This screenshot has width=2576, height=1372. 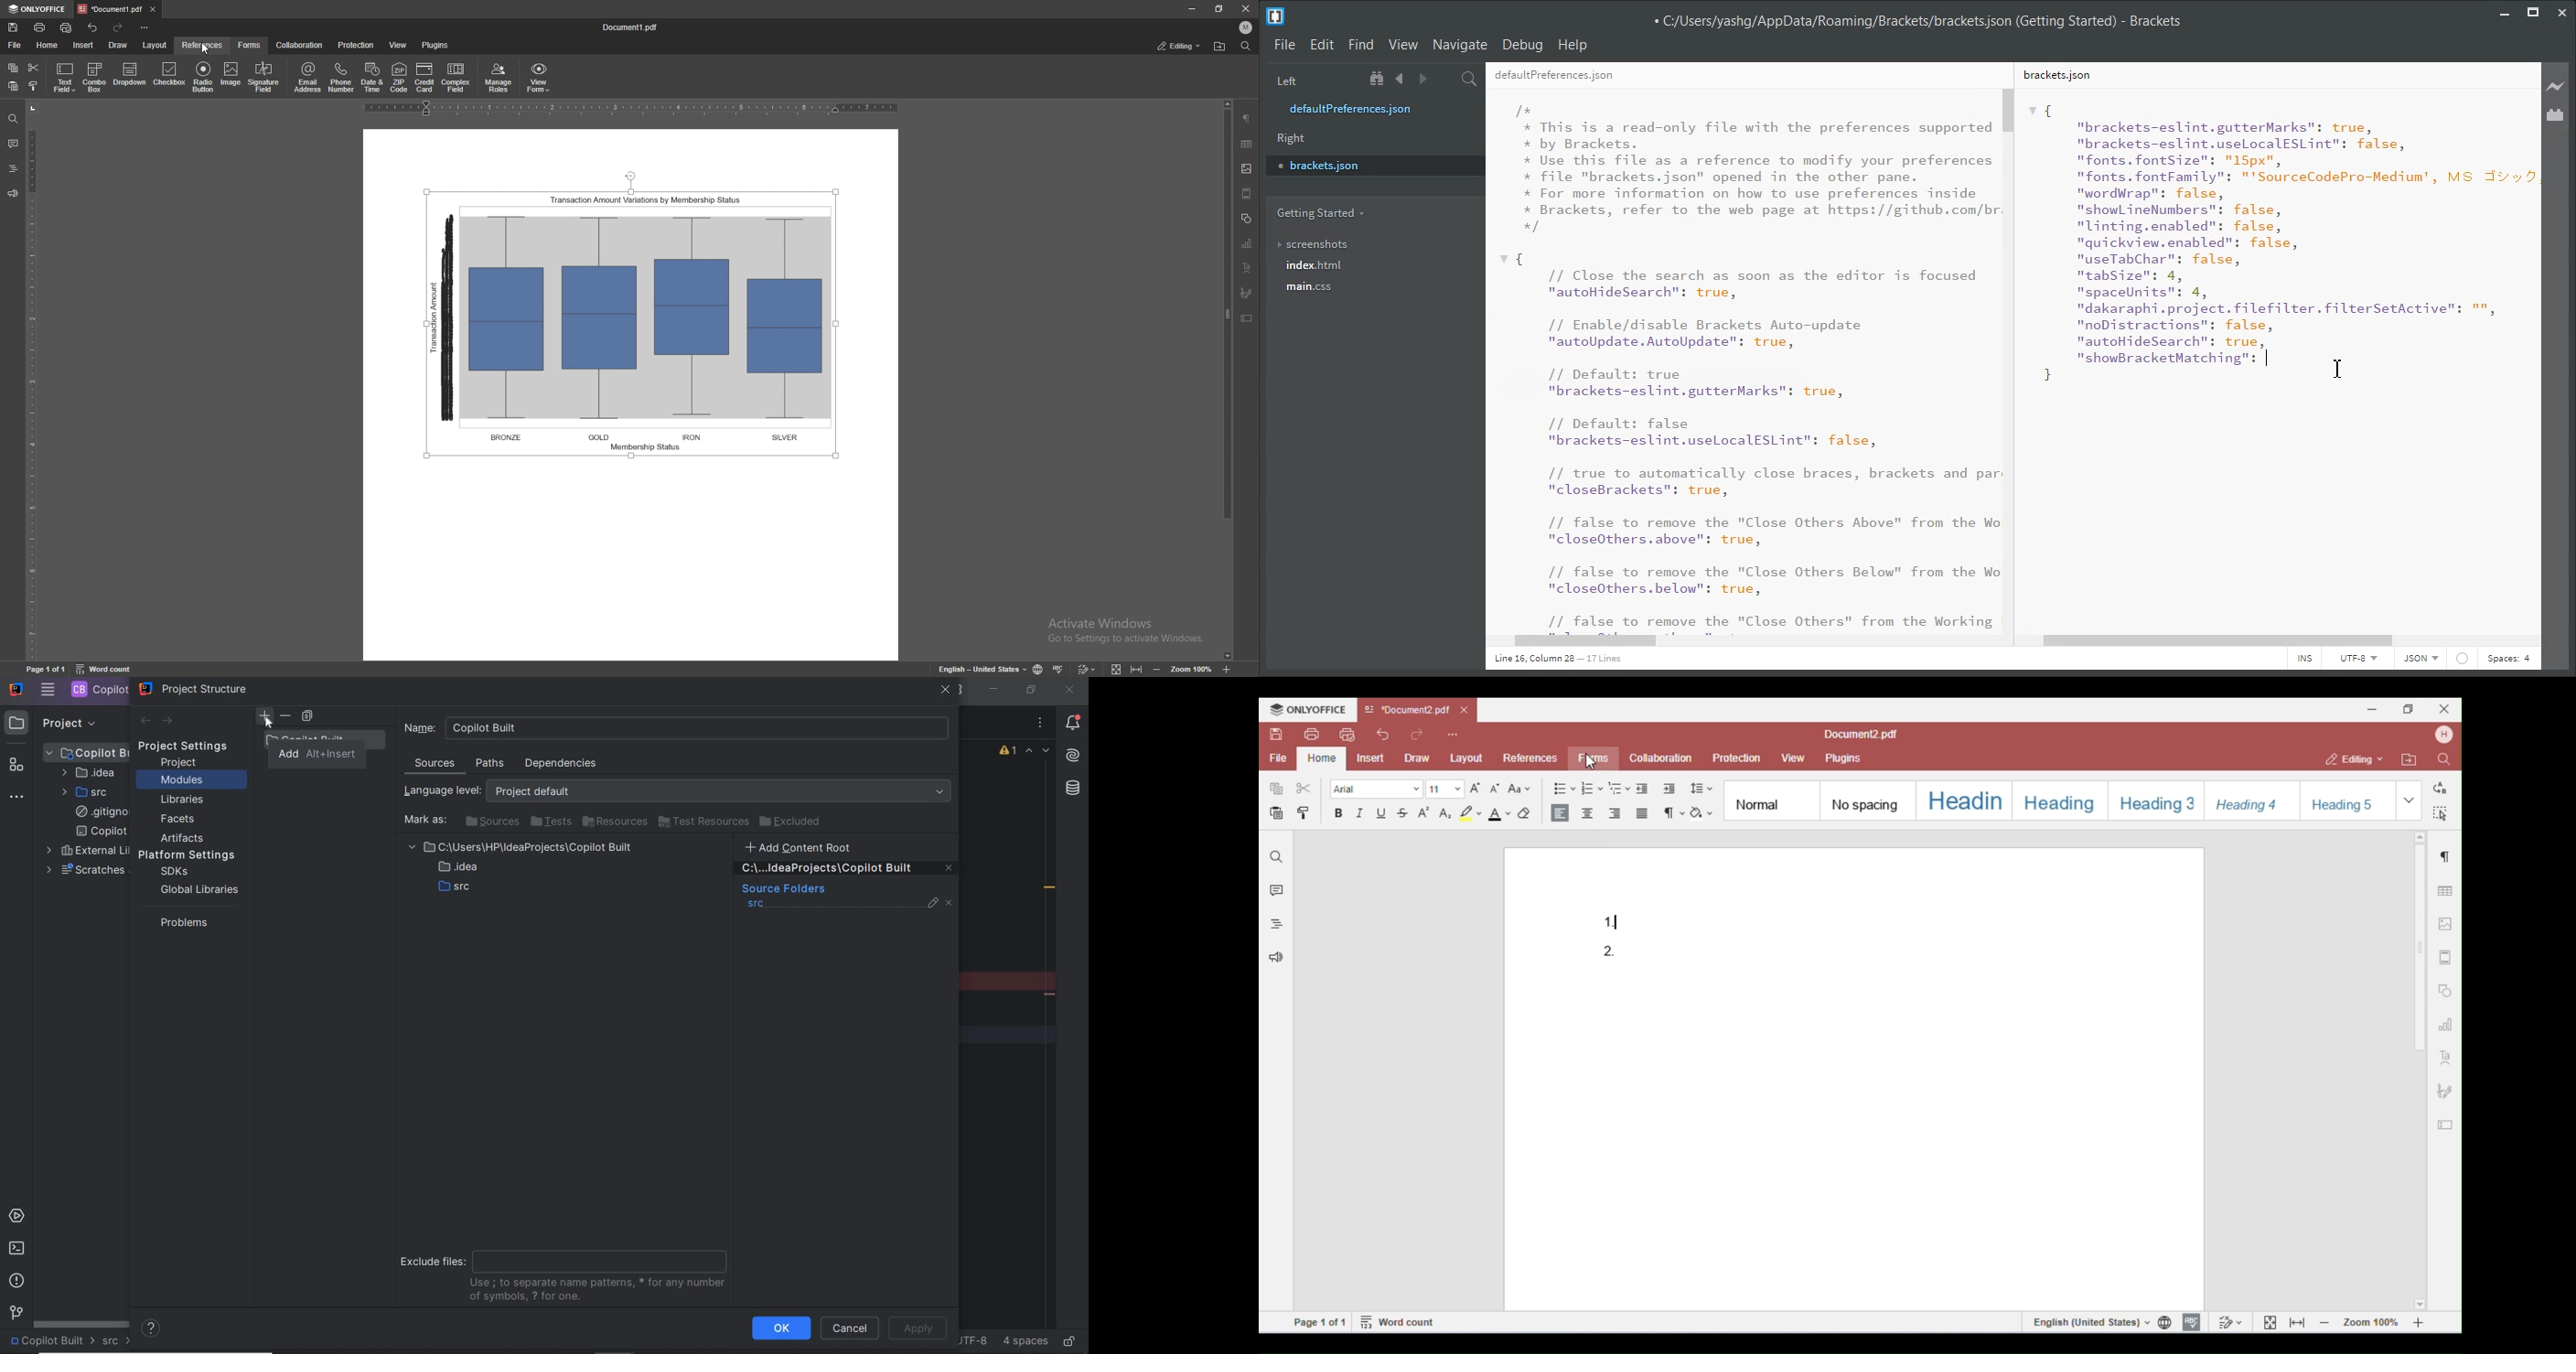 What do you see at coordinates (169, 75) in the screenshot?
I see `checkbox` at bounding box center [169, 75].